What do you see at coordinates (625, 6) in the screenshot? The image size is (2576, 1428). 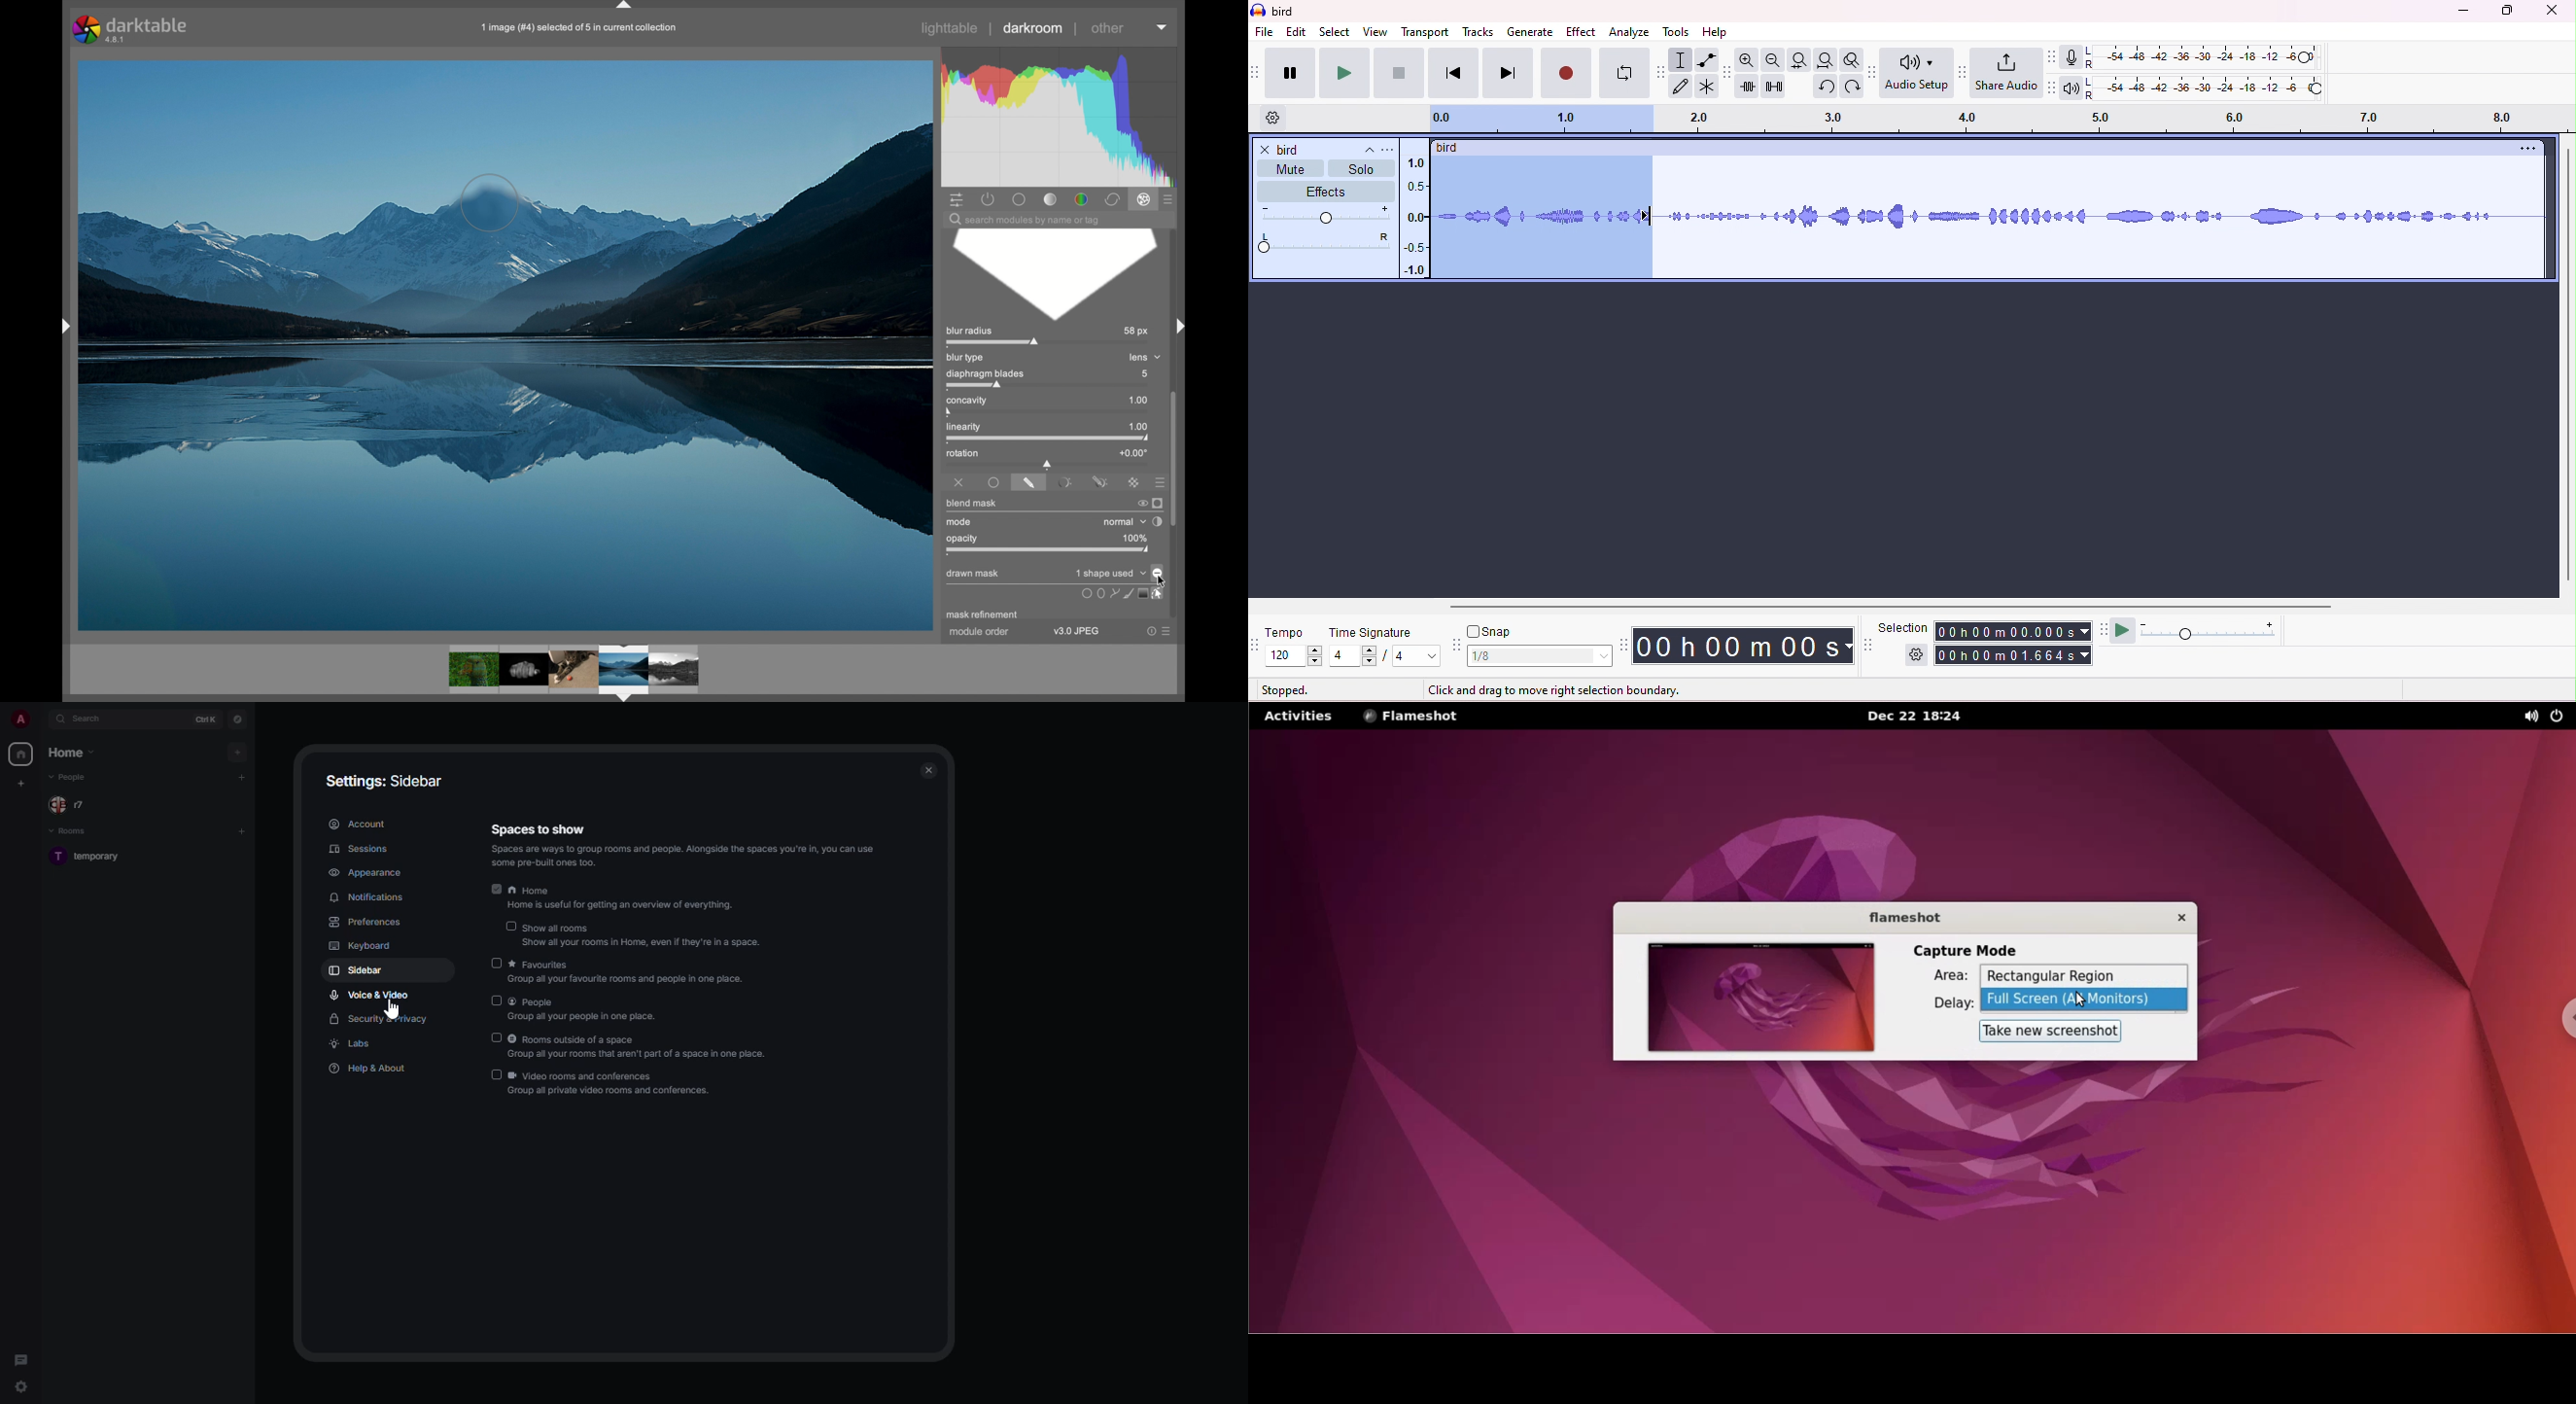 I see `drag handle` at bounding box center [625, 6].